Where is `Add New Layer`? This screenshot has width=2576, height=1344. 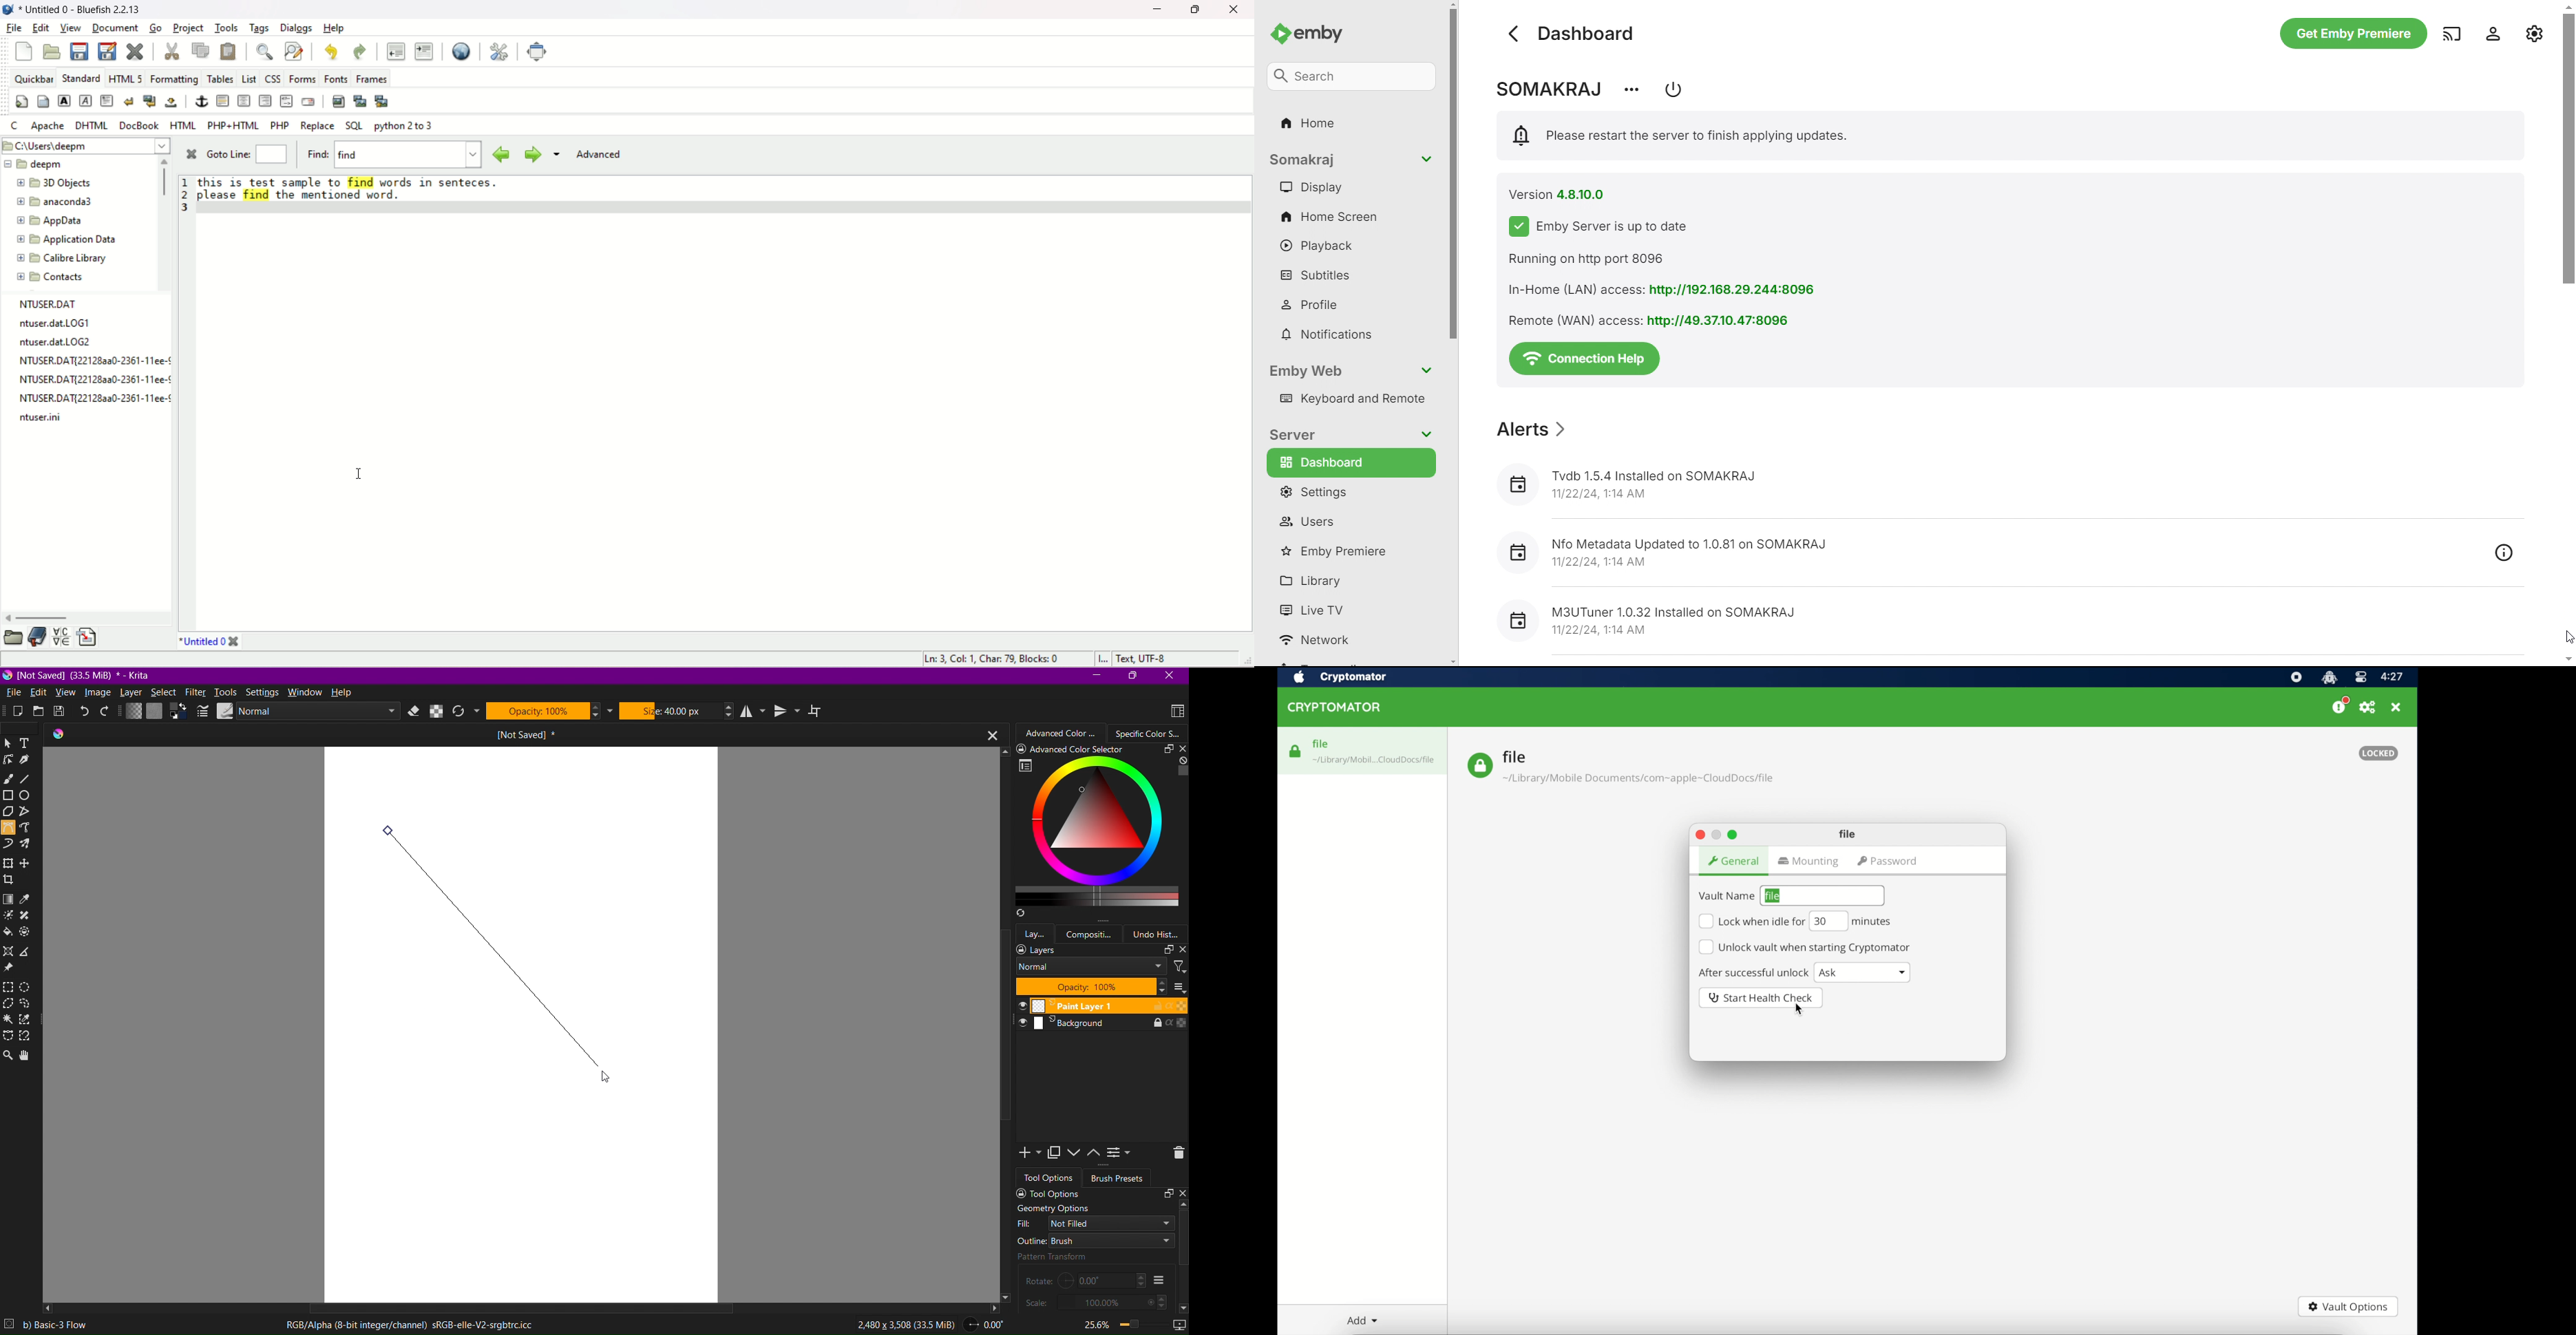
Add New Layer is located at coordinates (1026, 1154).